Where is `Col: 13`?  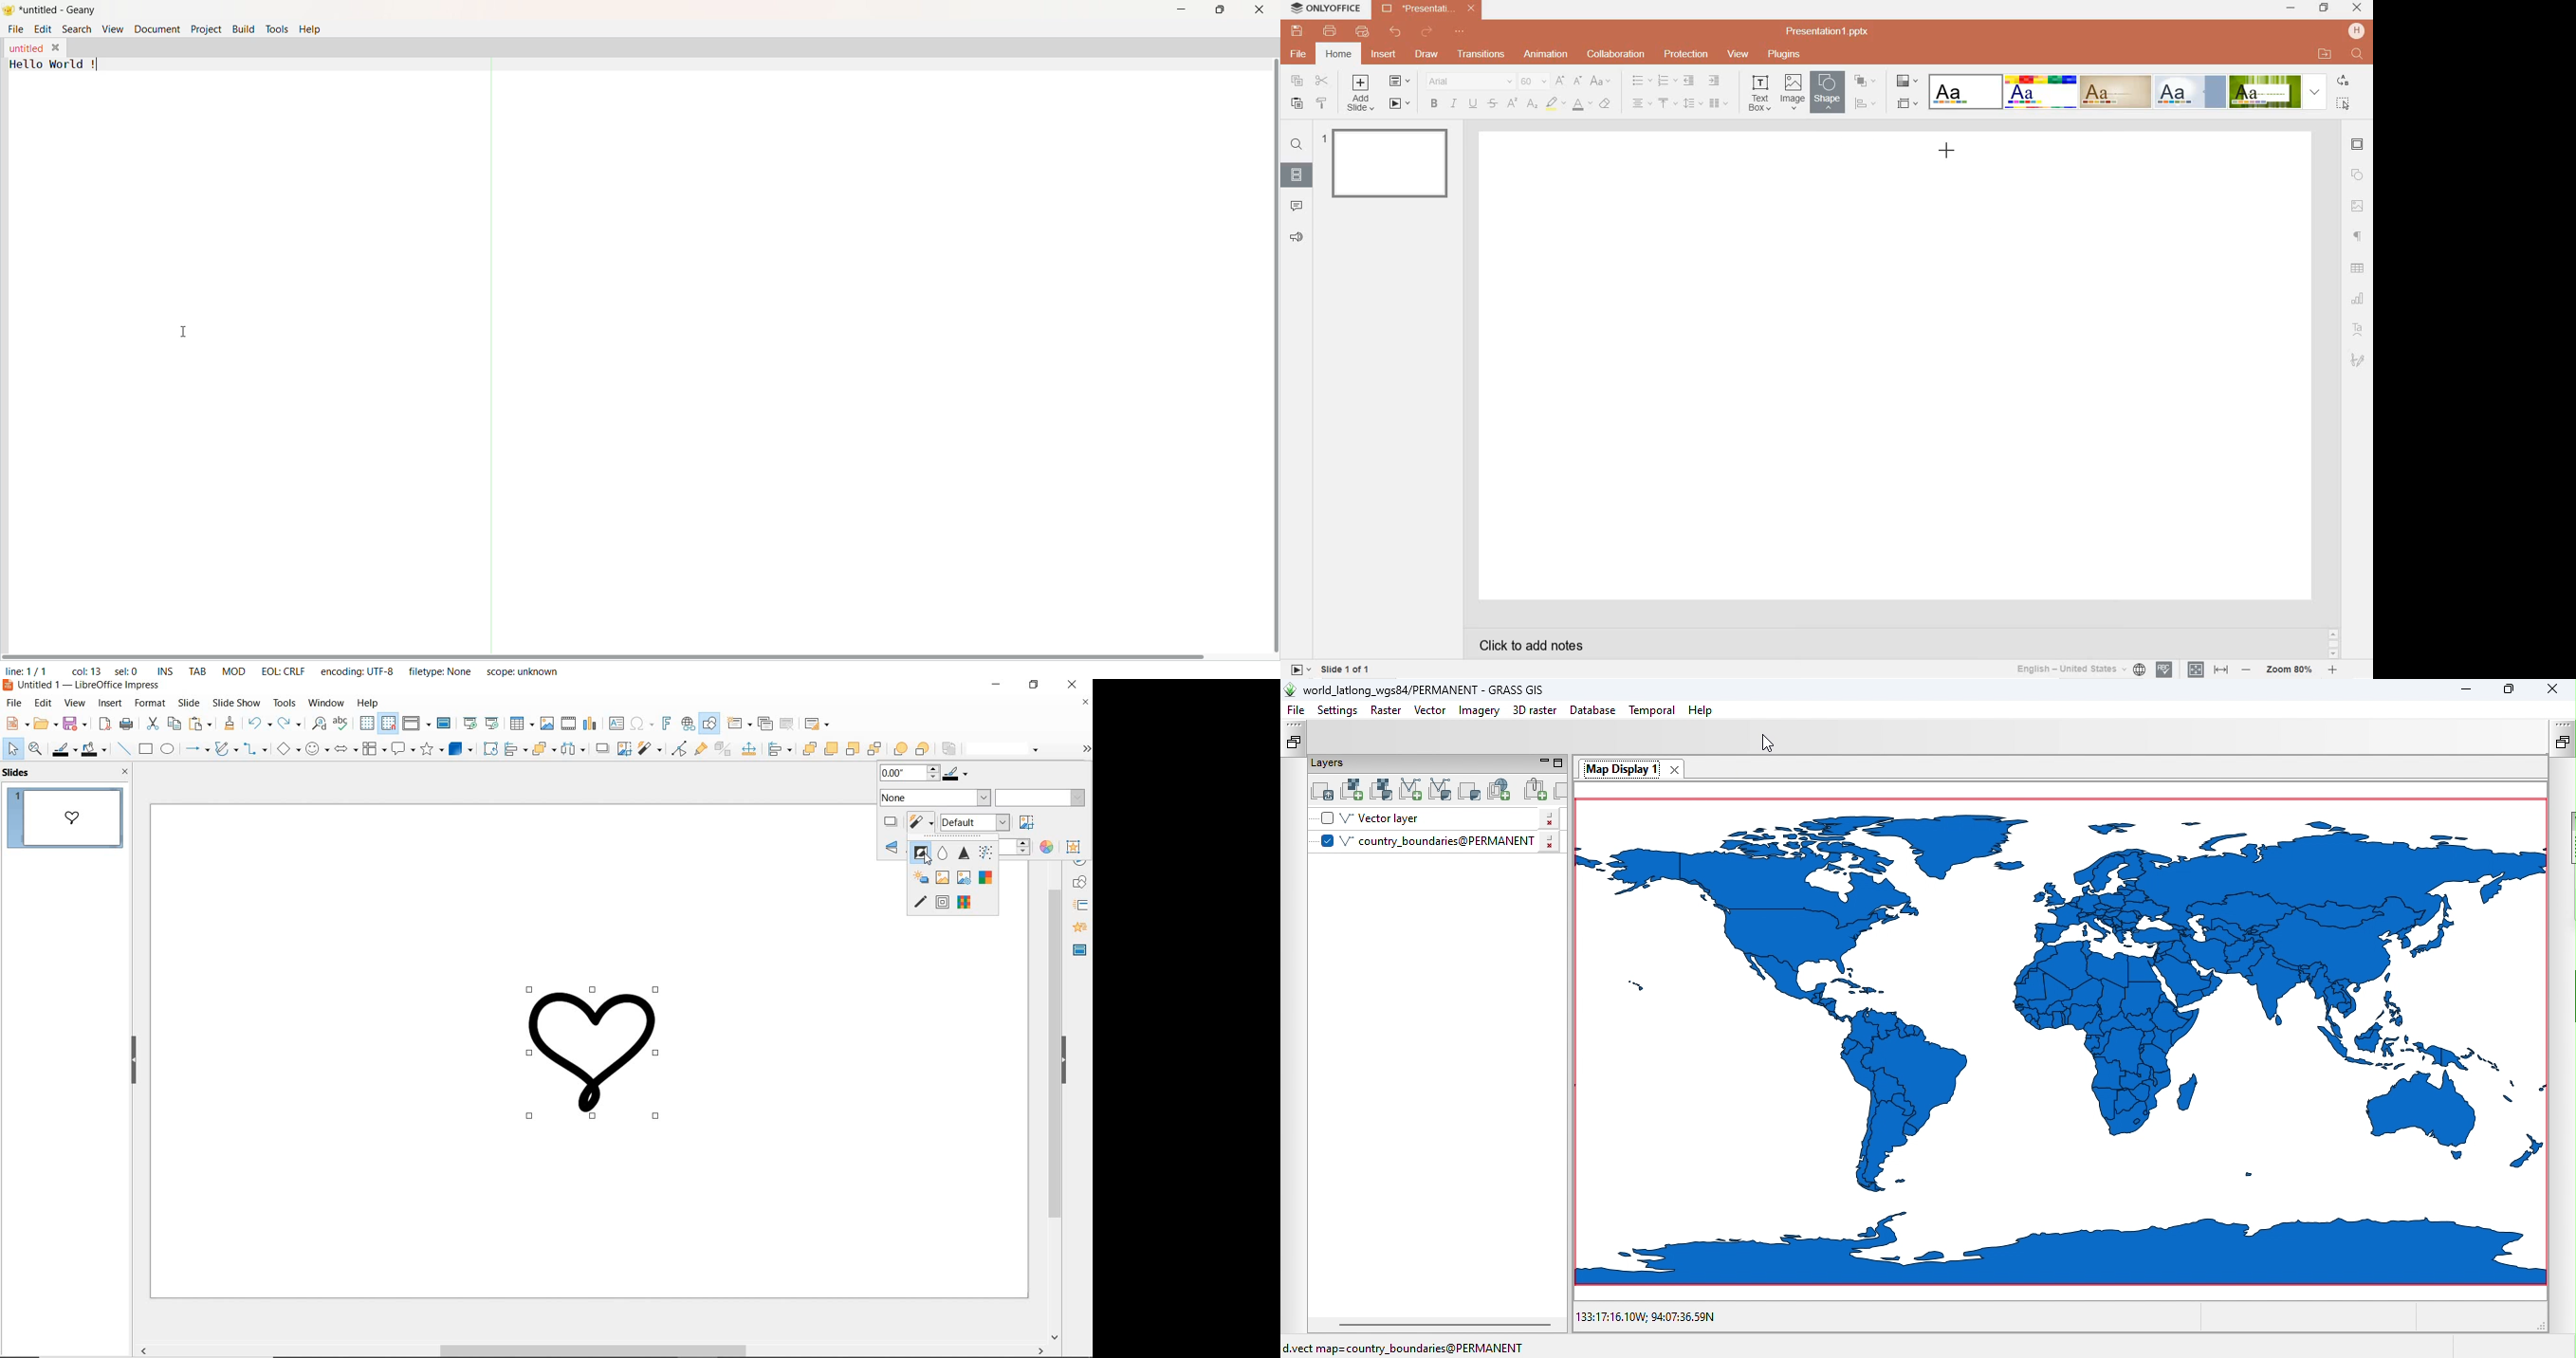
Col: 13 is located at coordinates (83, 669).